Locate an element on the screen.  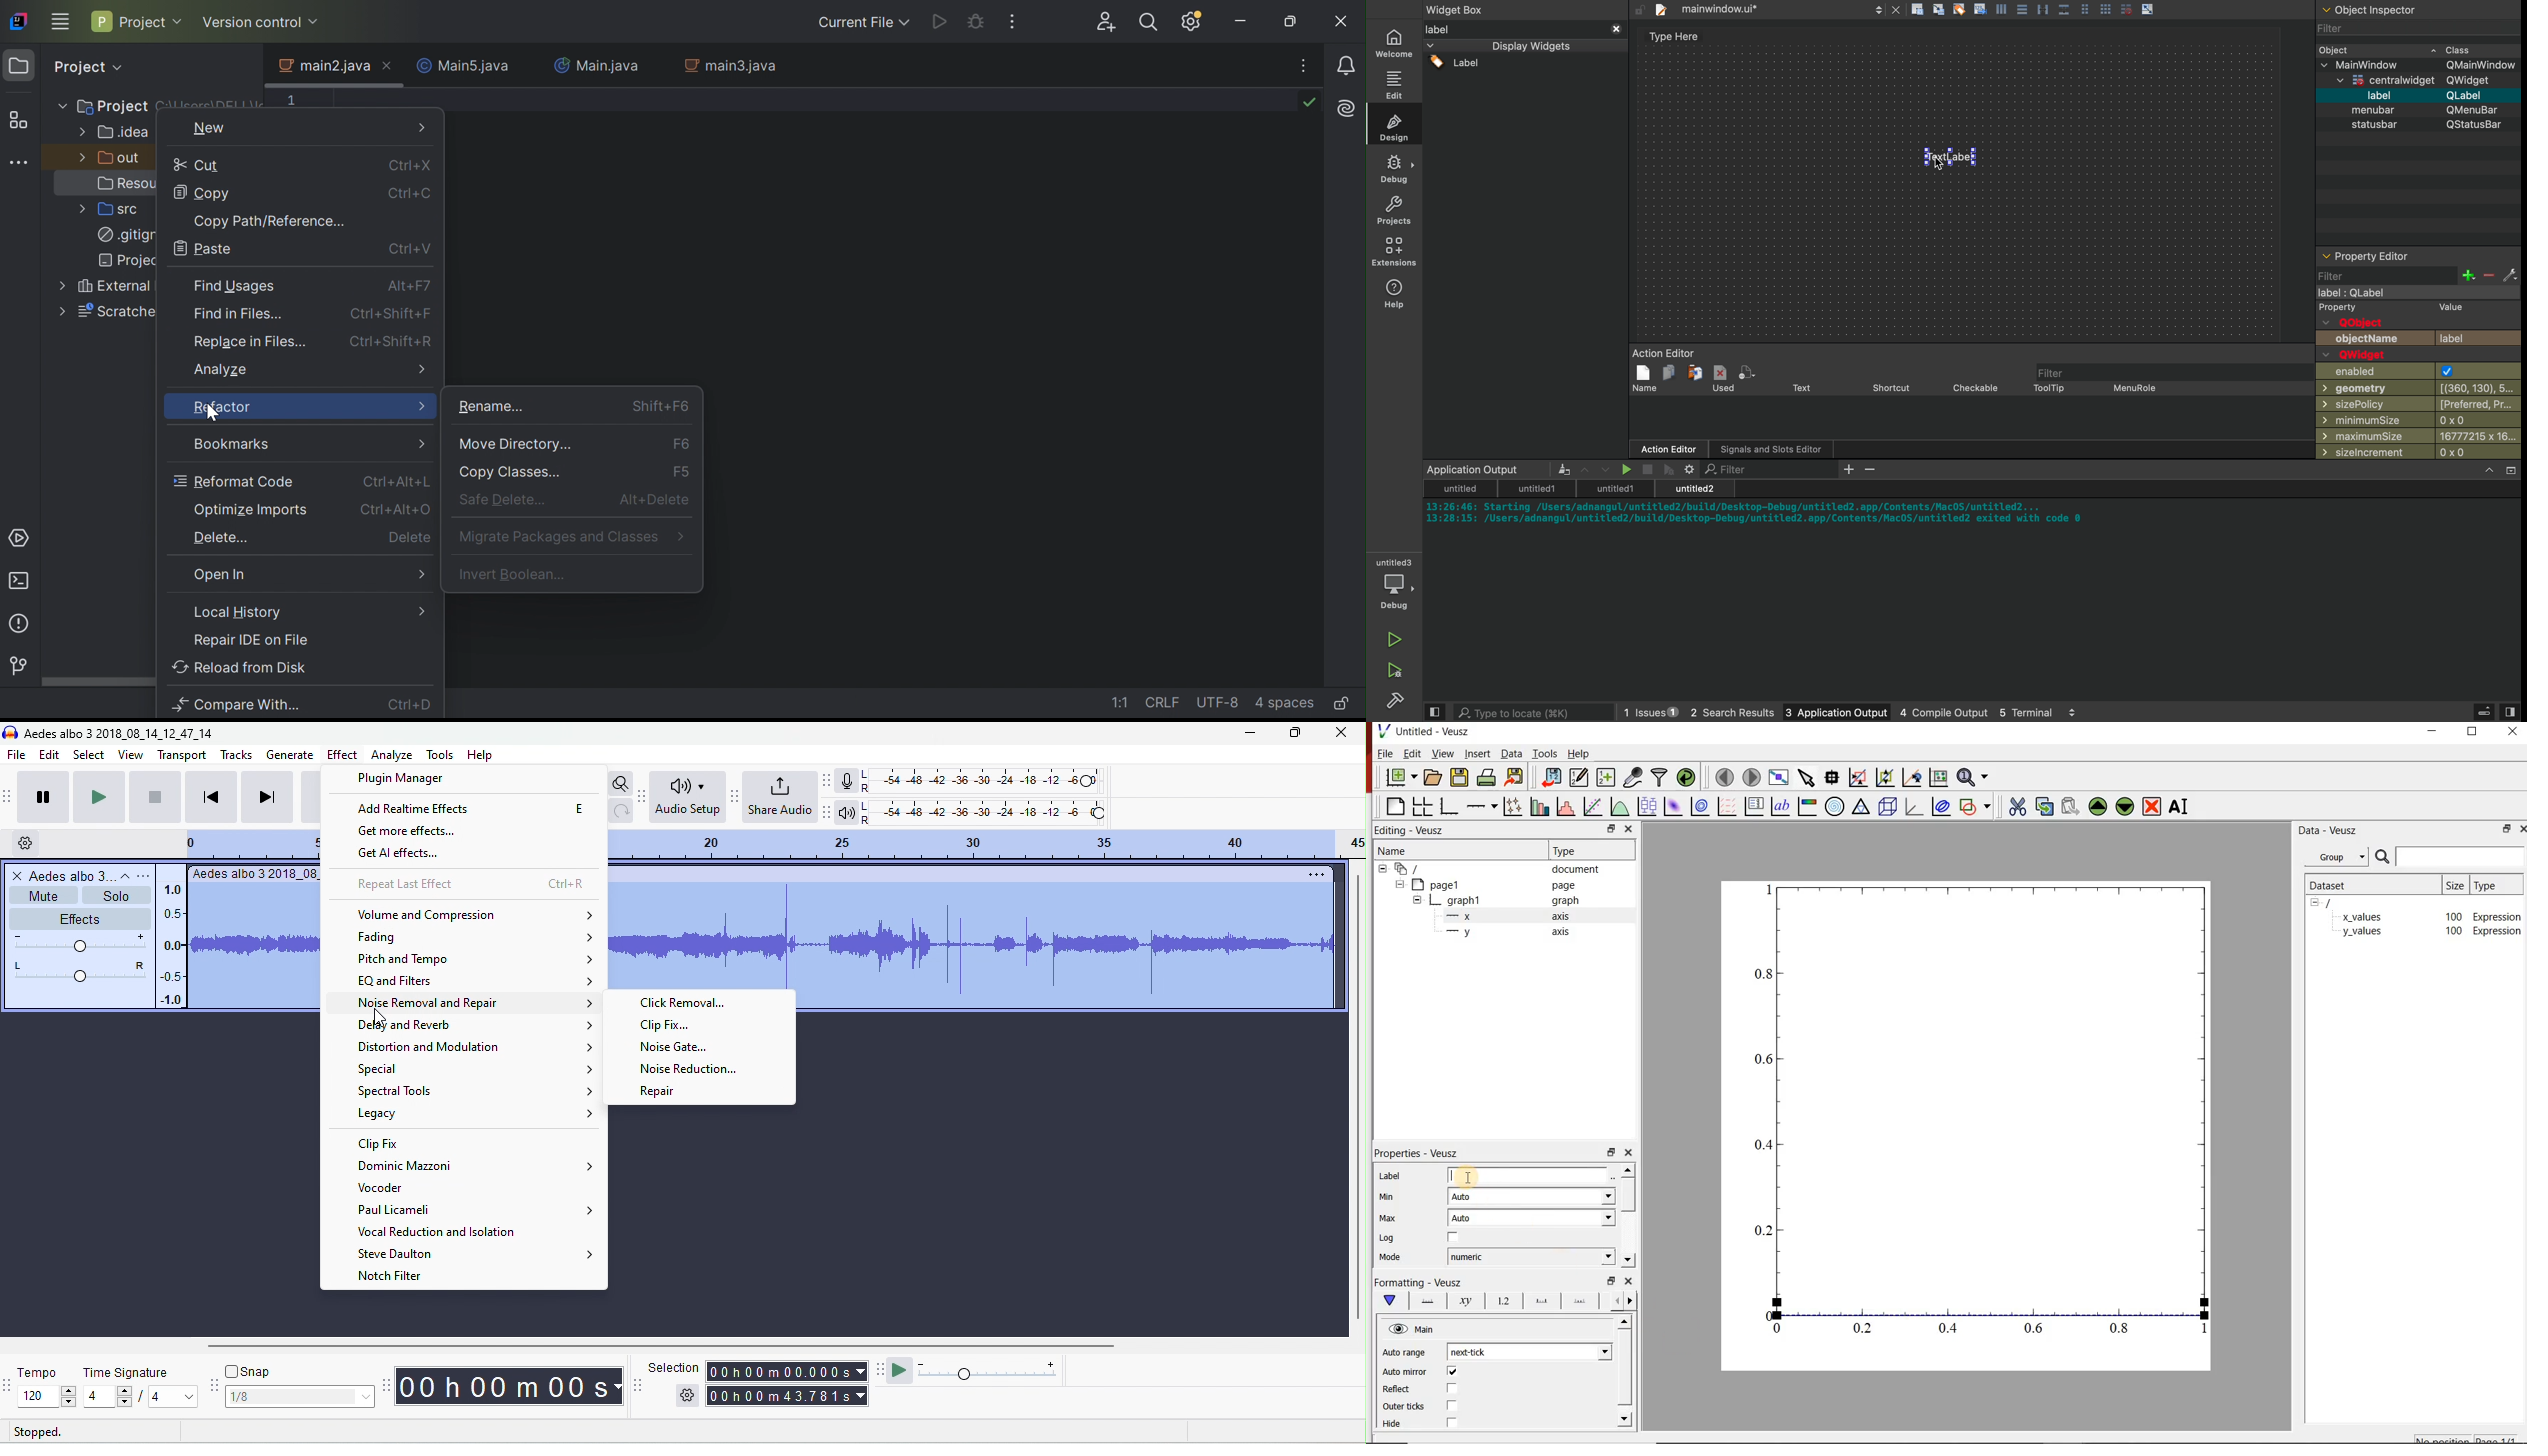
cursor is located at coordinates (1470, 1177).